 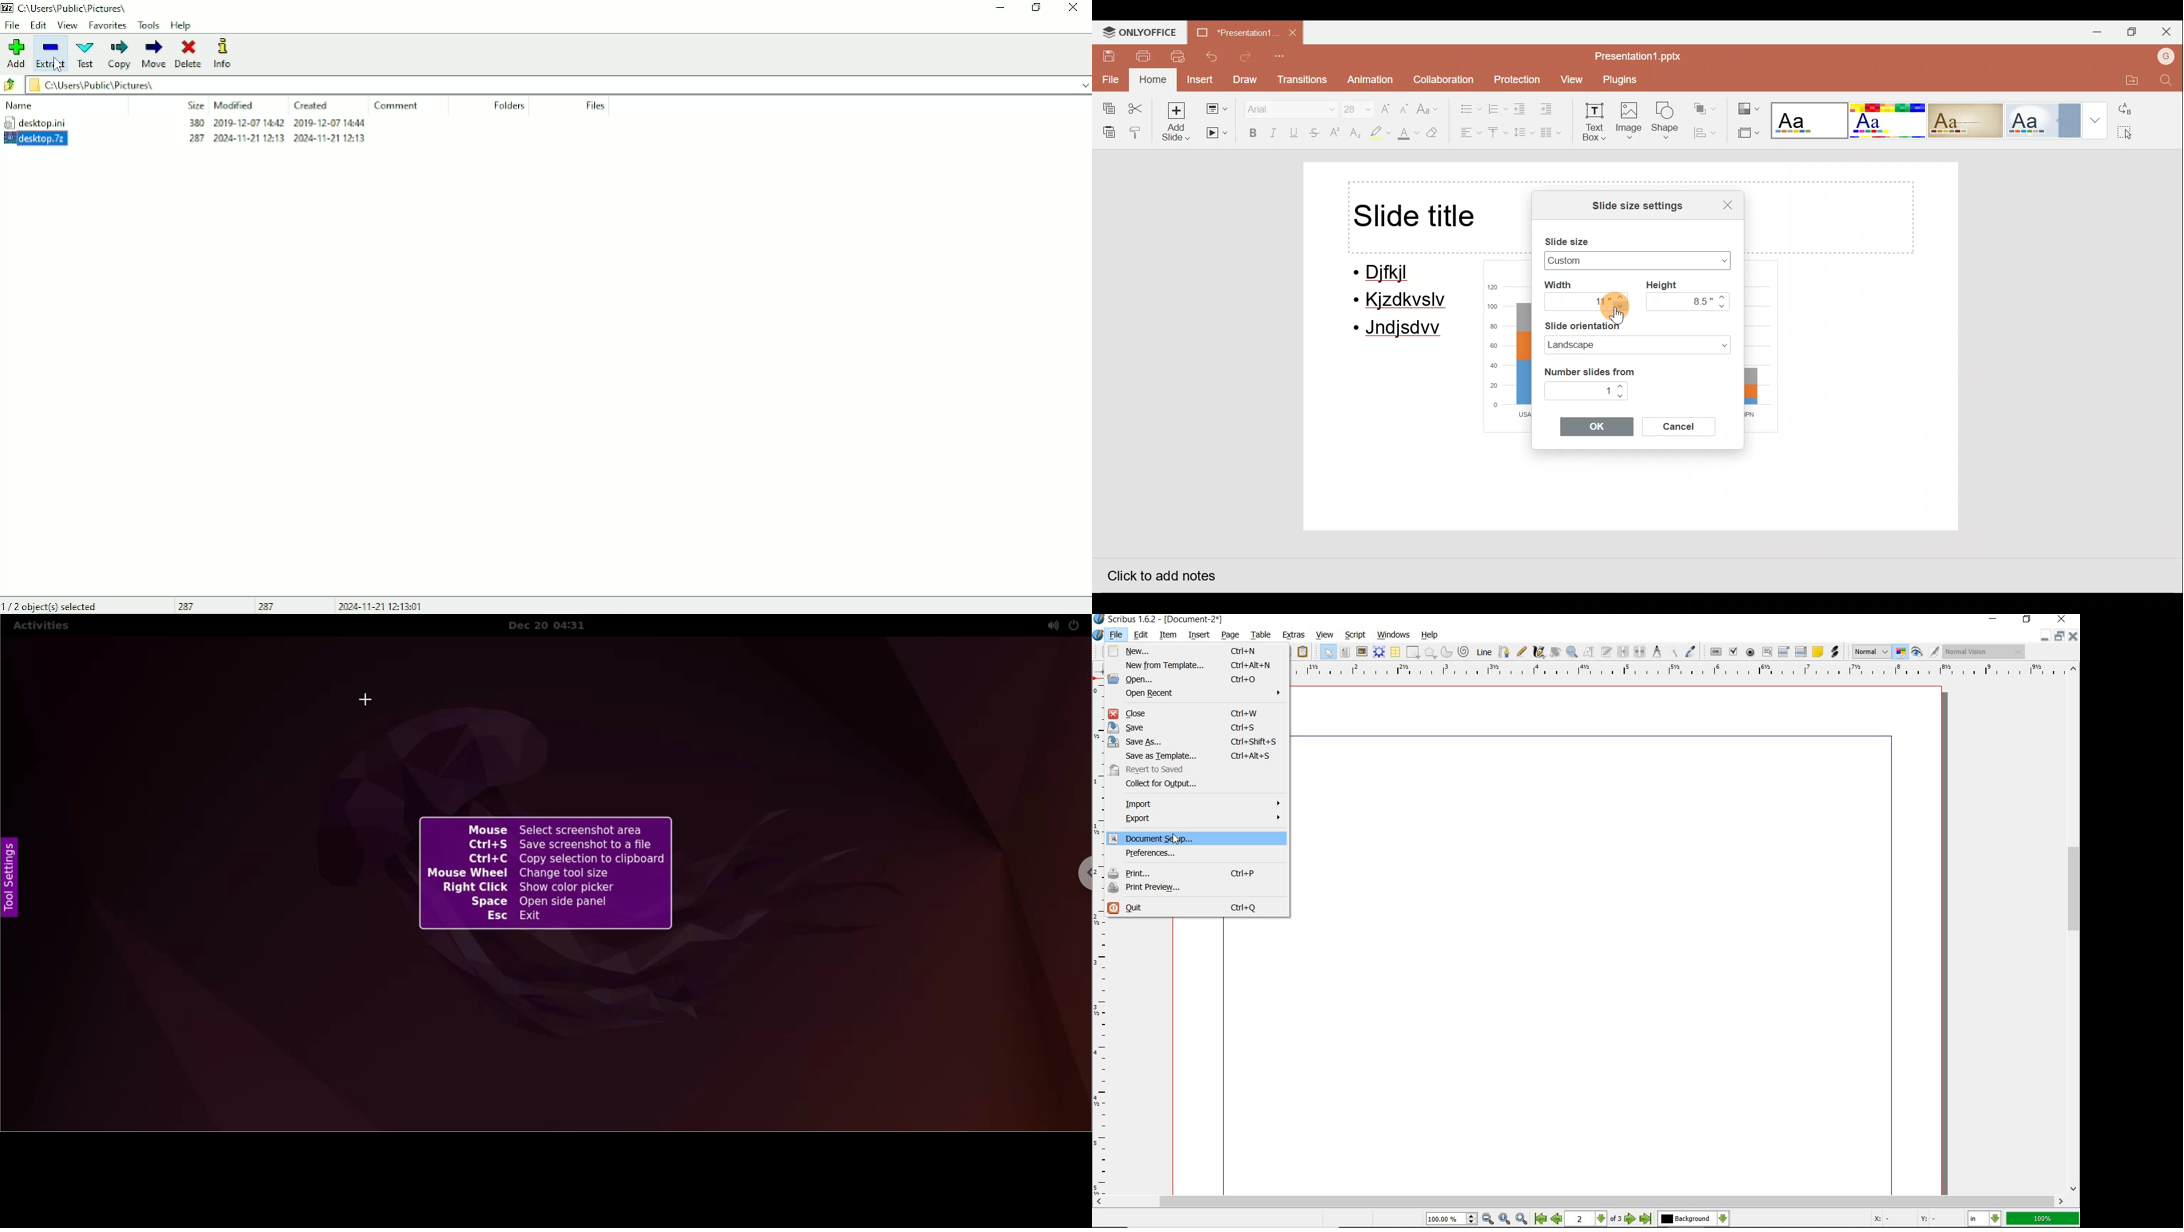 What do you see at coordinates (1035, 8) in the screenshot?
I see `Restore down` at bounding box center [1035, 8].